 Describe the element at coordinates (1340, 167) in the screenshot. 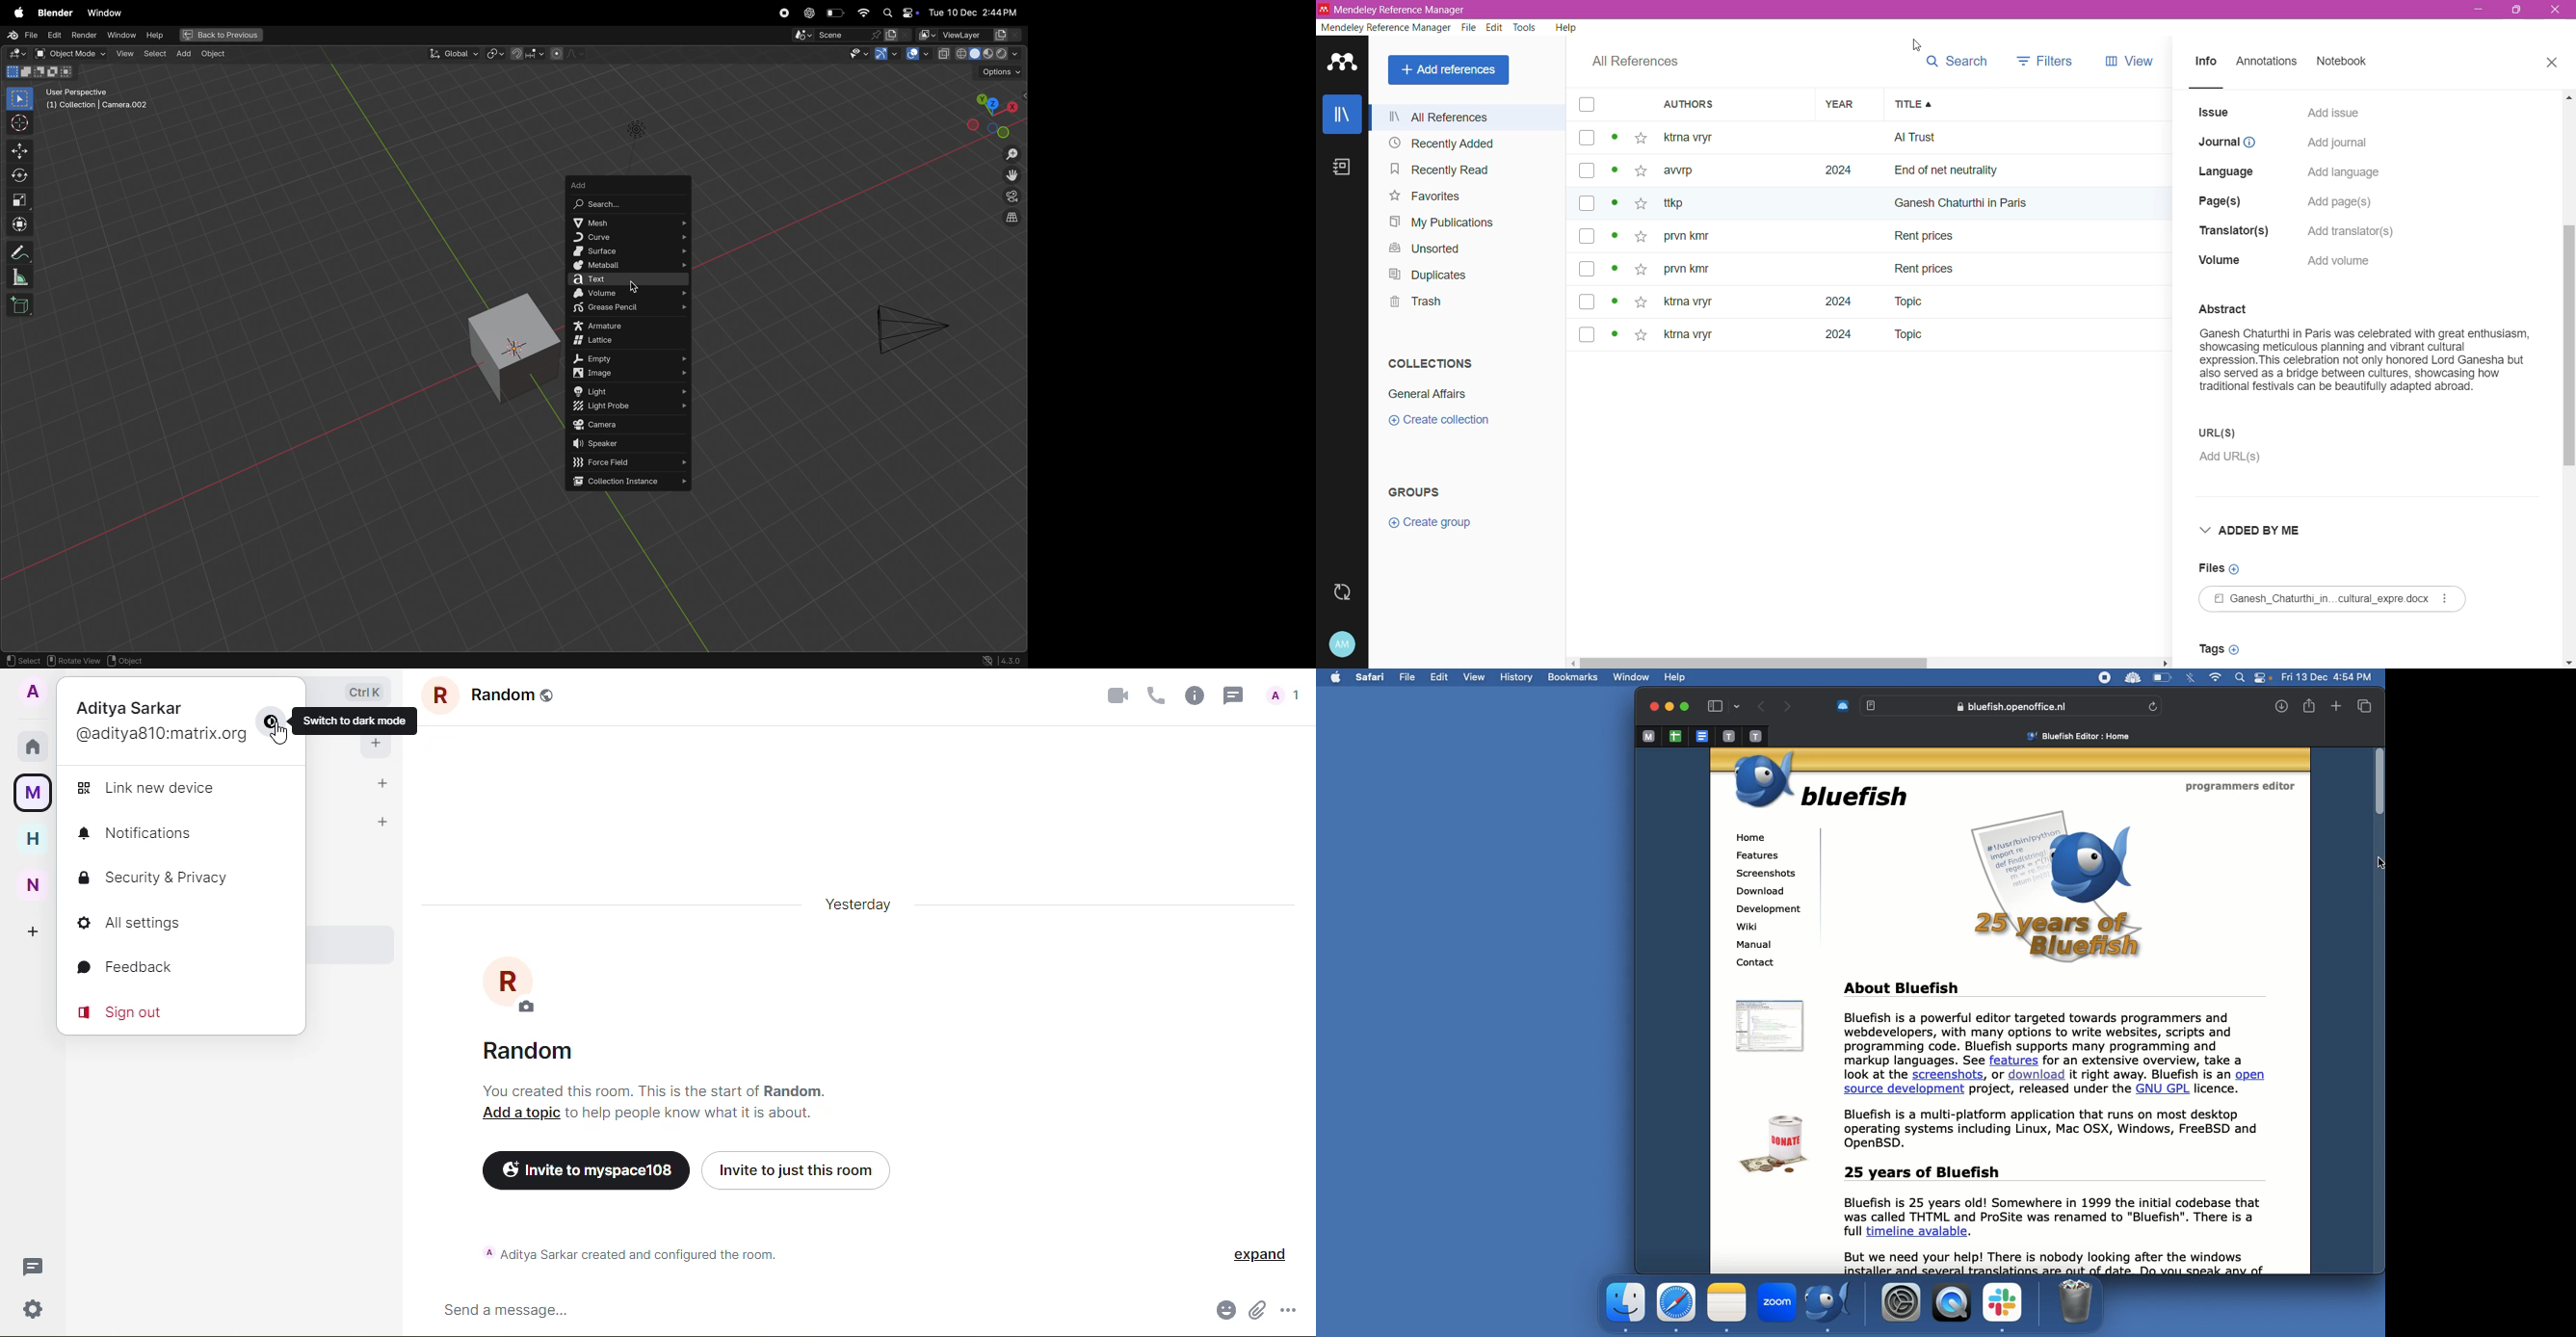

I see `Notes` at that location.